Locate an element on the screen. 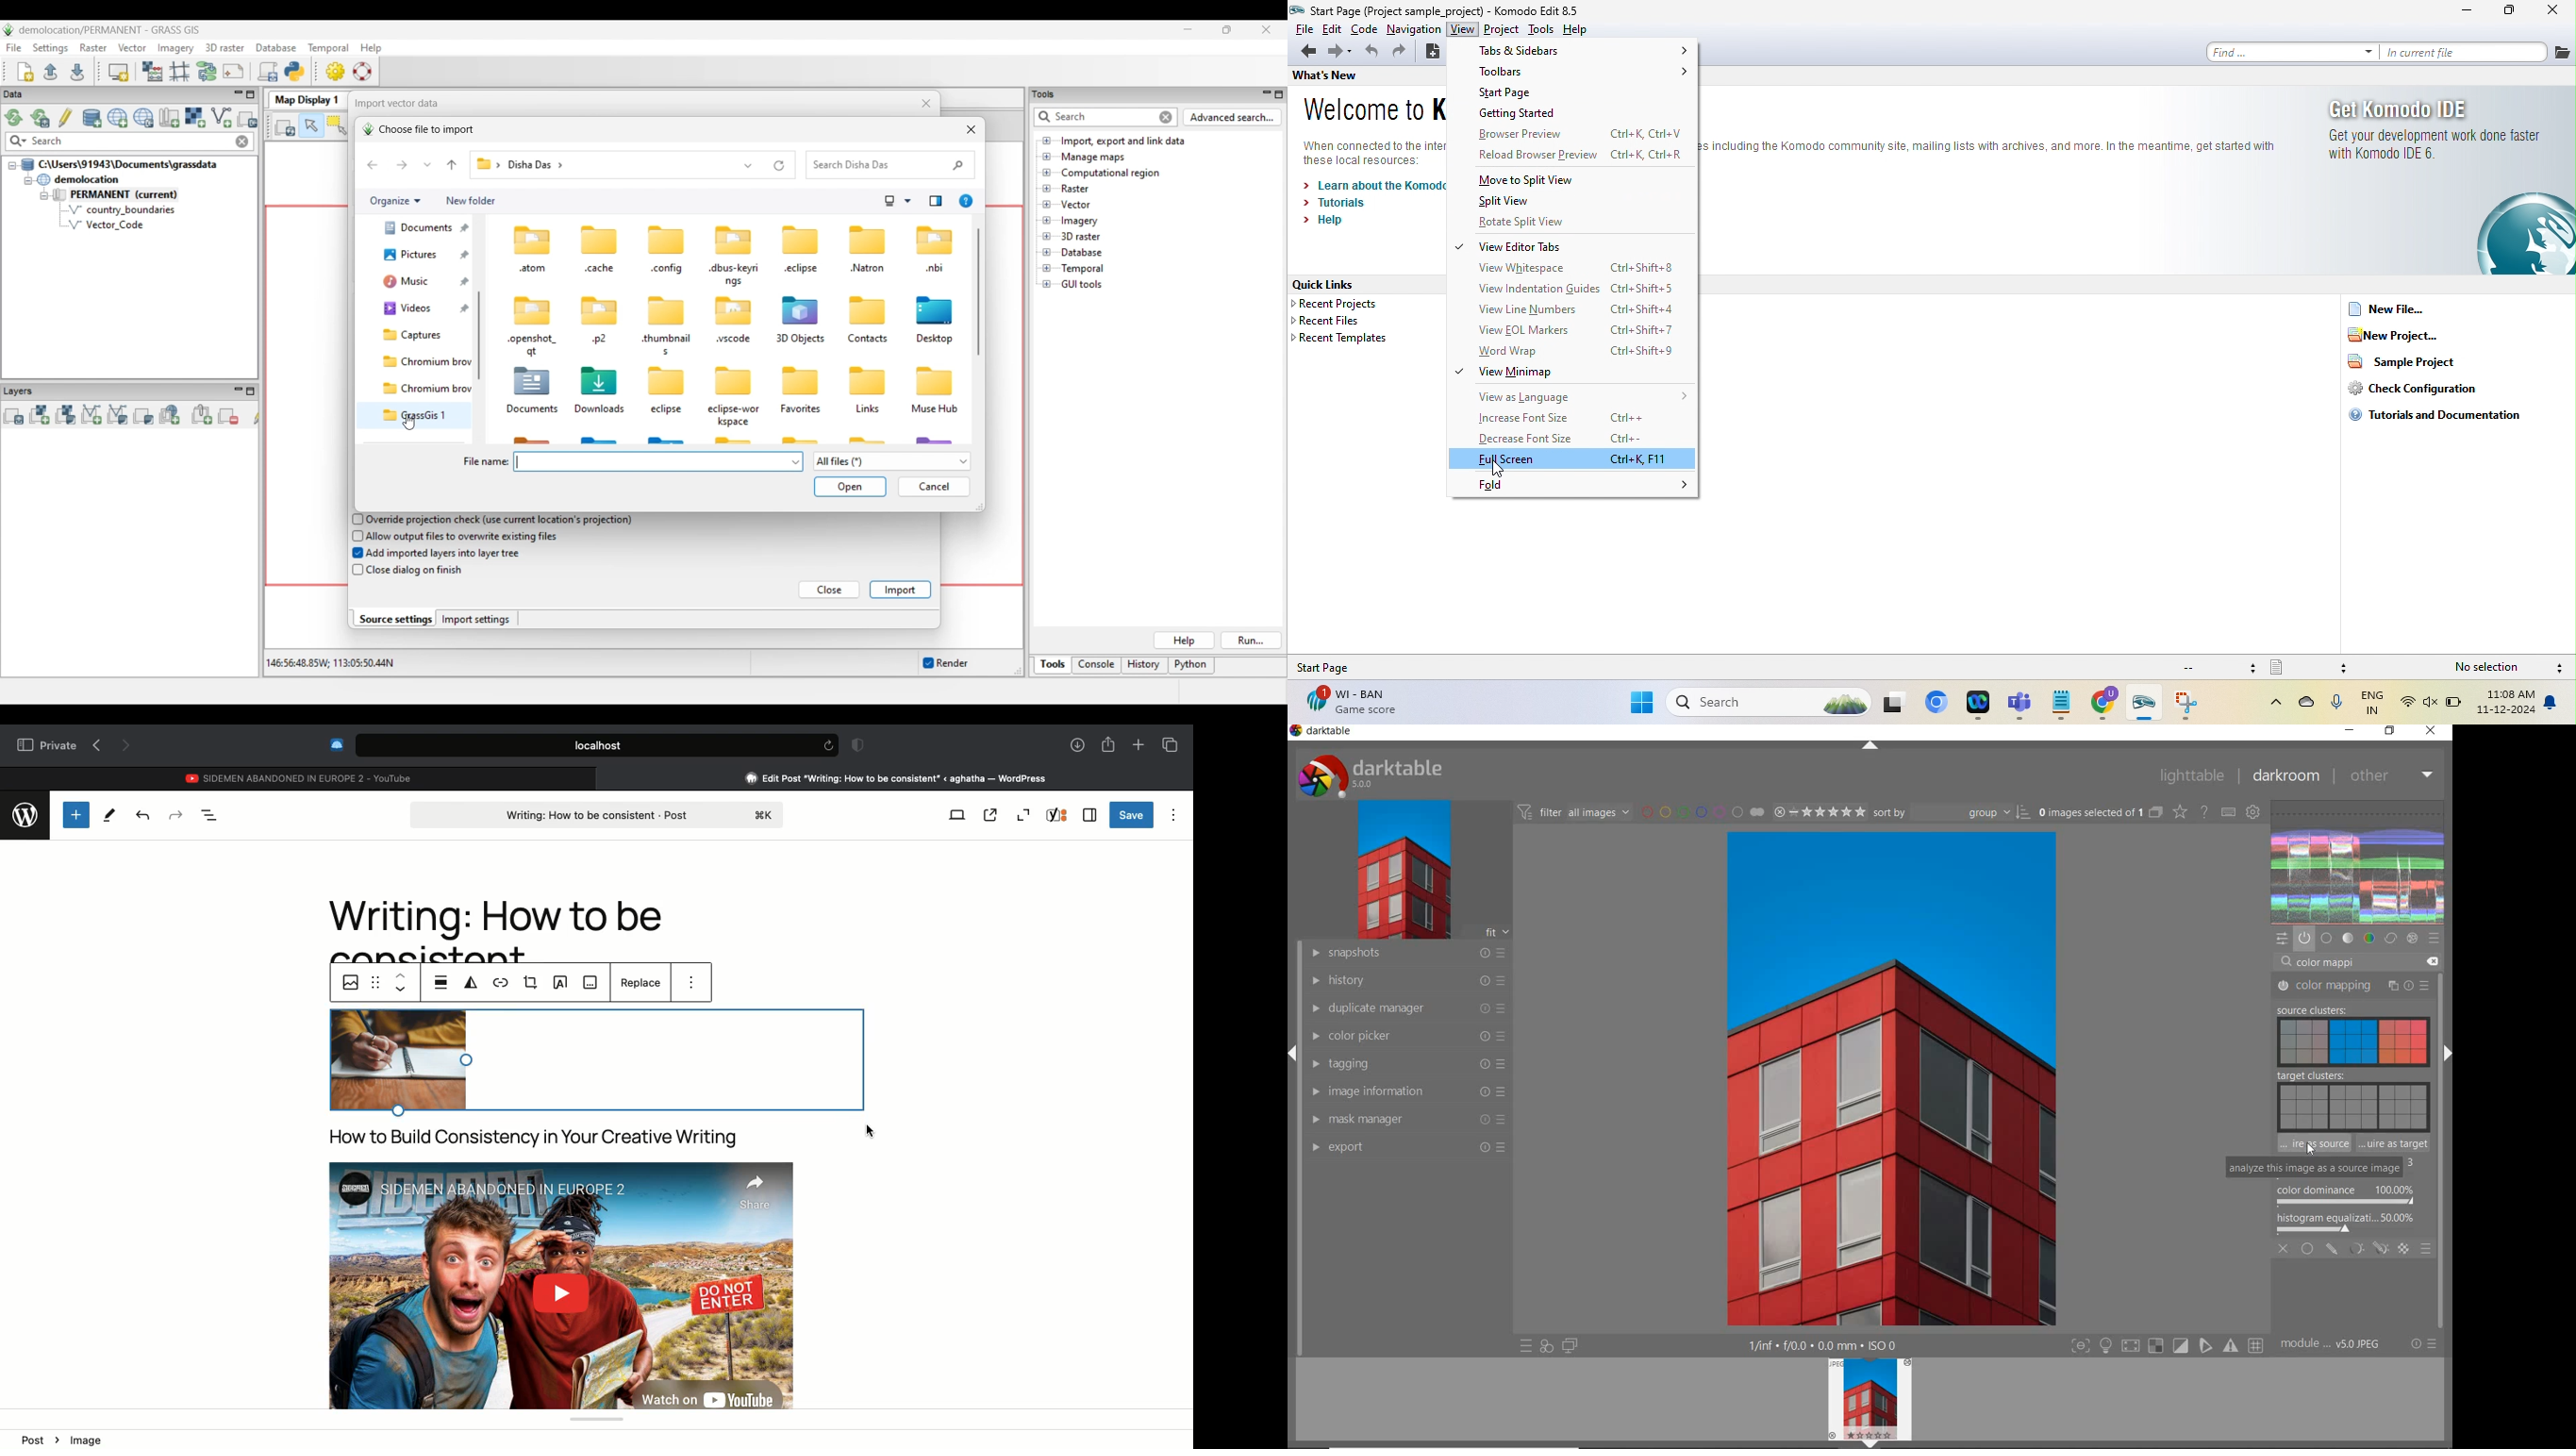 The height and width of the screenshot is (1456, 2576). export is located at coordinates (1408, 1148).